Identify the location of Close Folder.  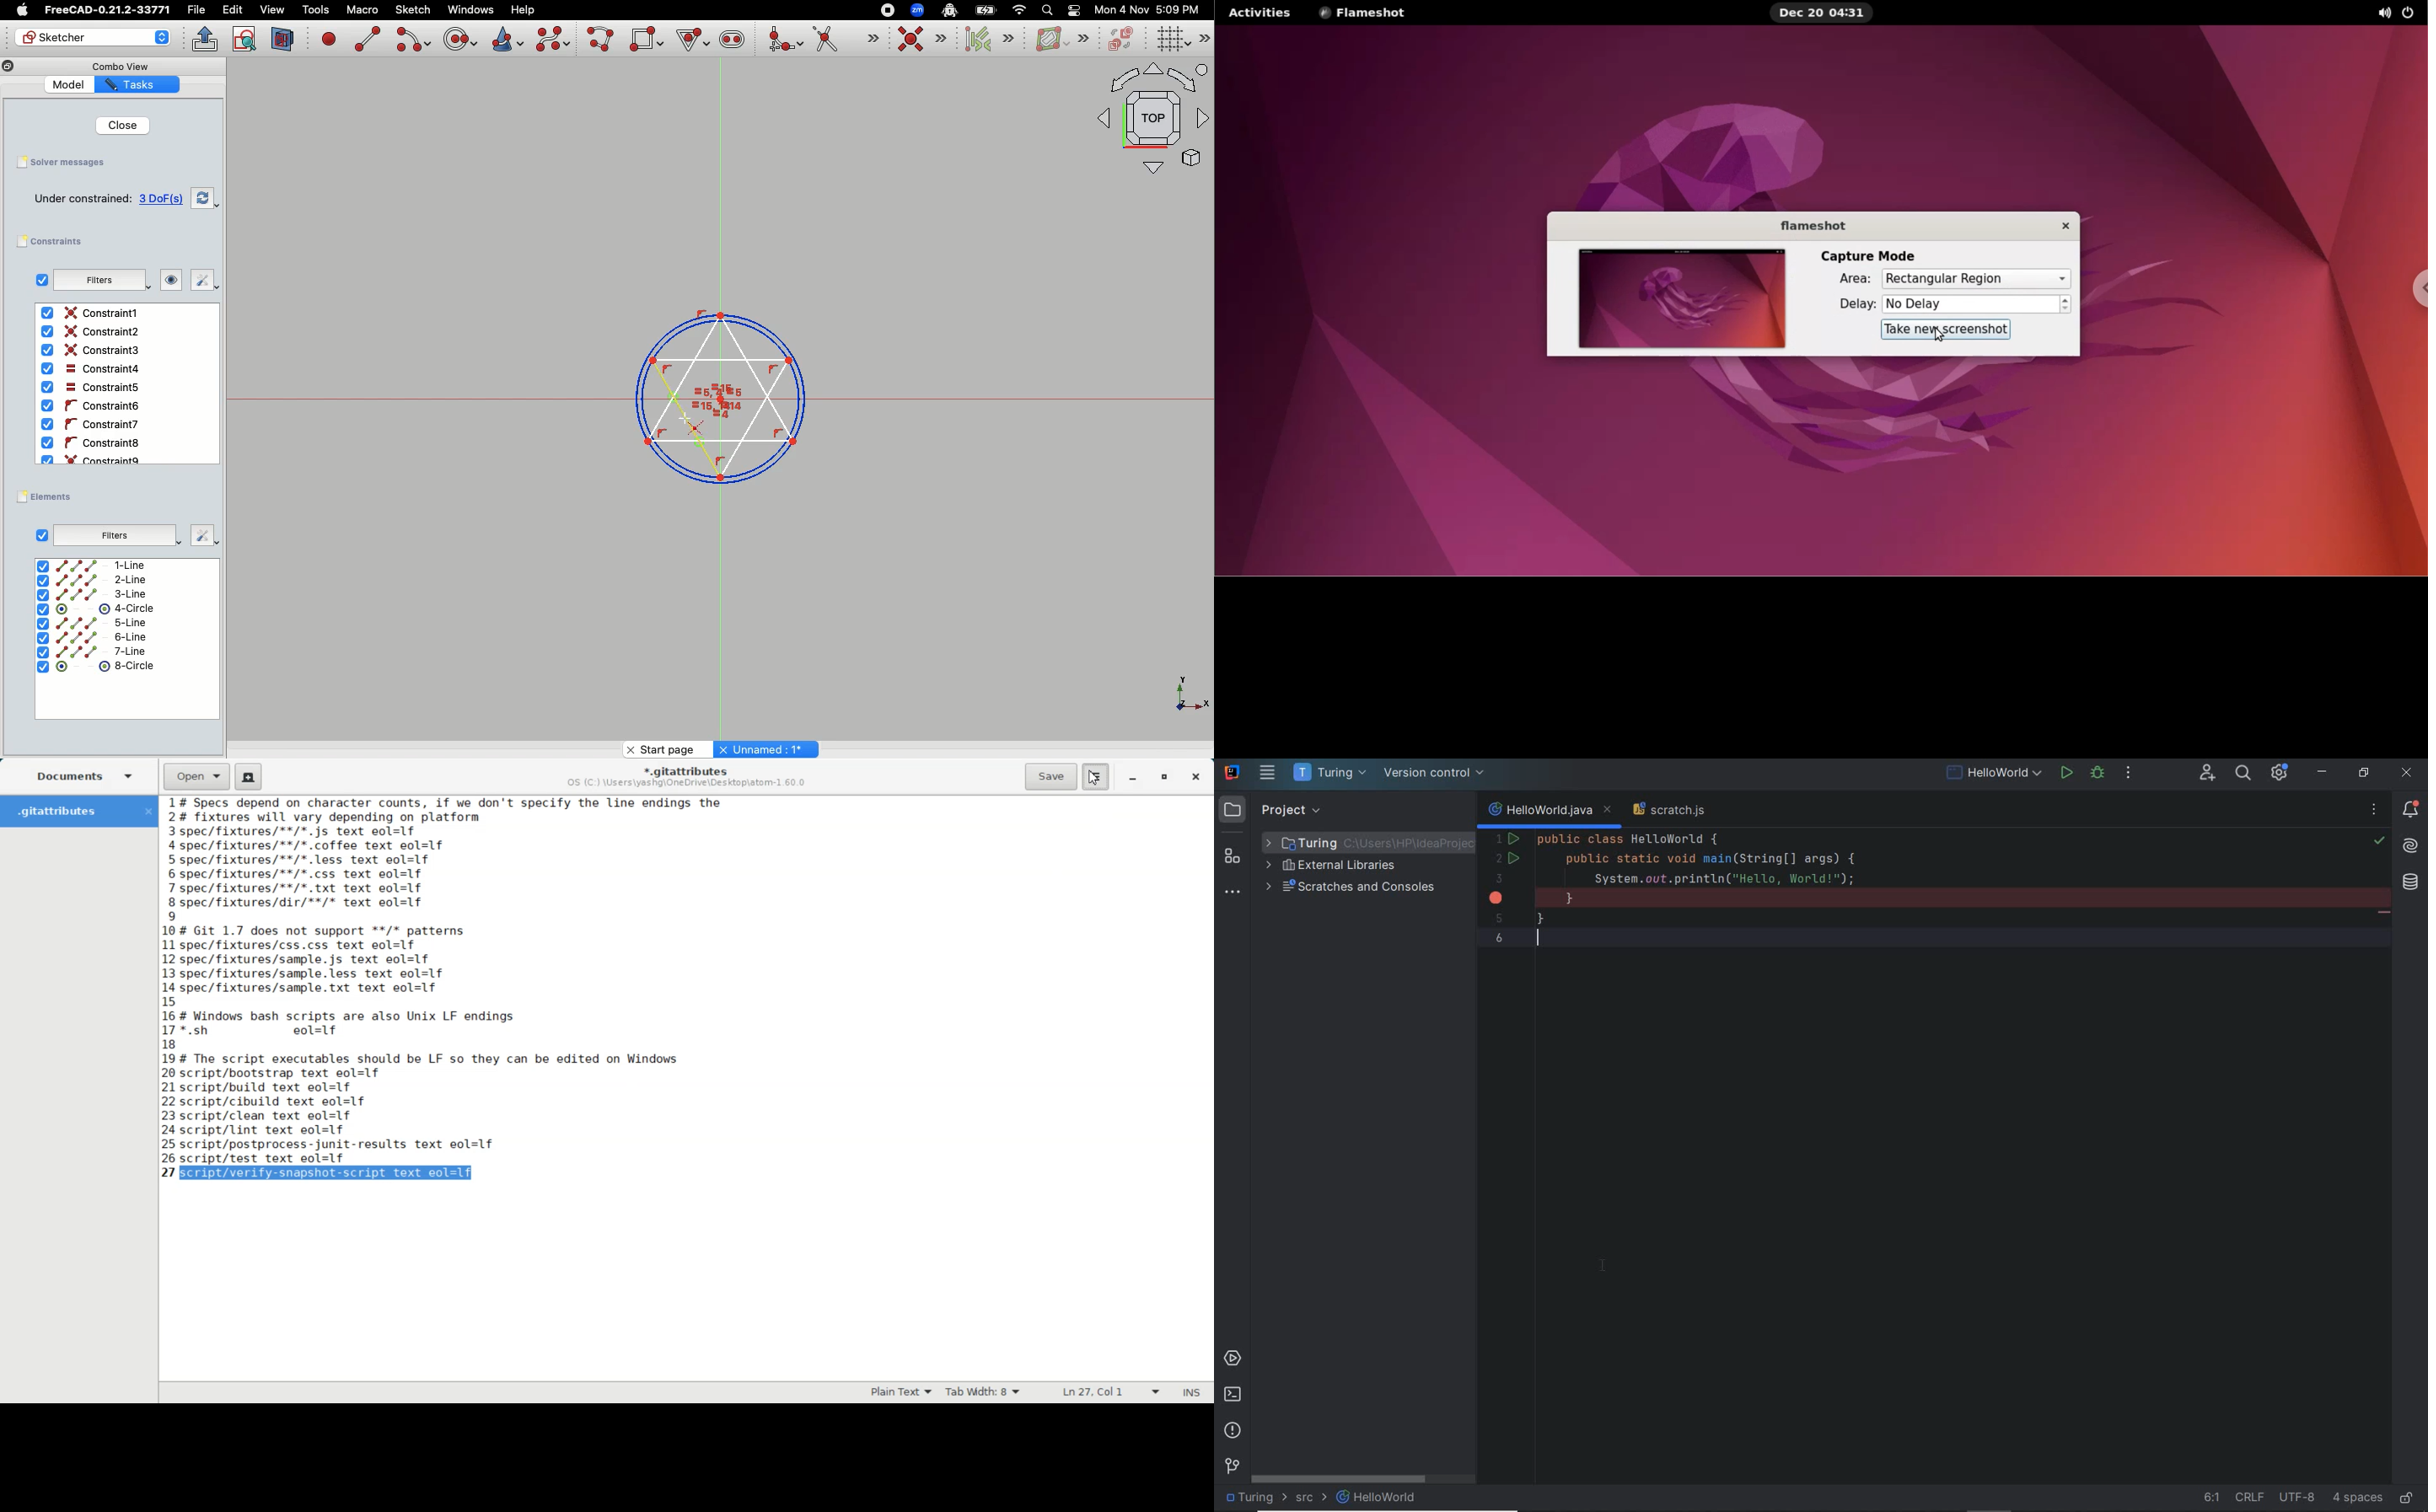
(147, 812).